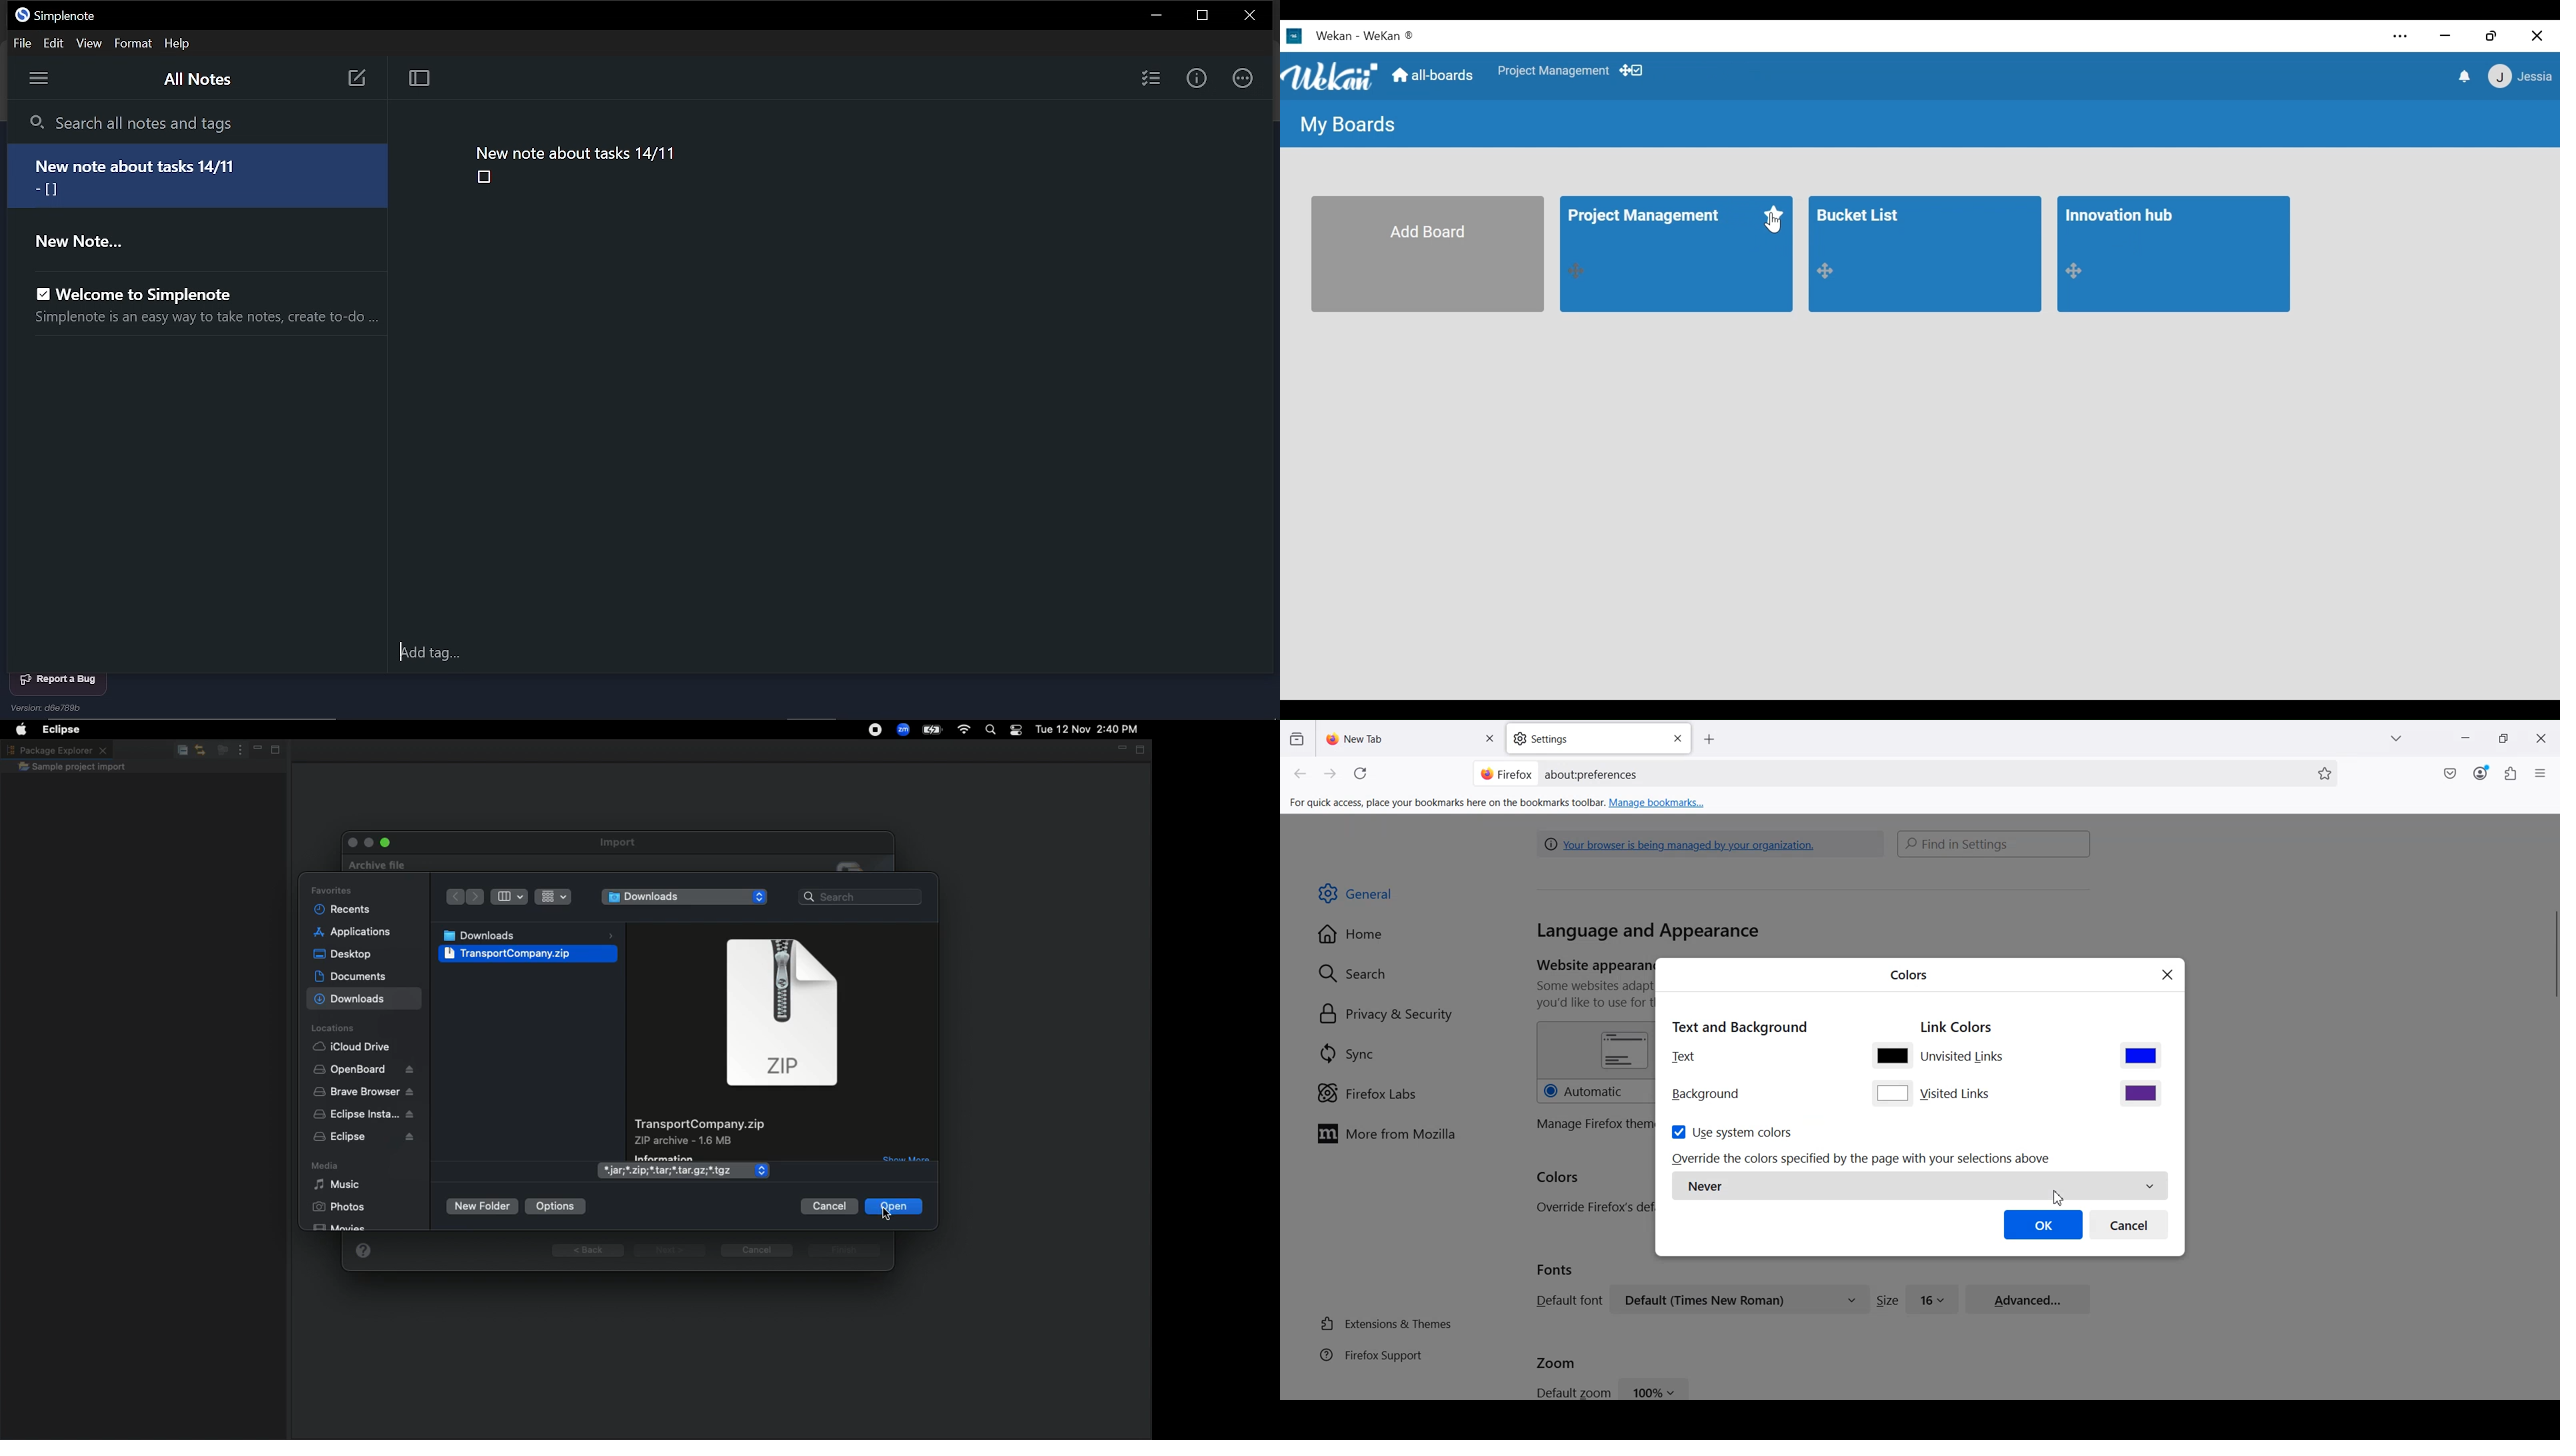 The image size is (2576, 1456). What do you see at coordinates (2141, 1093) in the screenshot?
I see `Choose Color` at bounding box center [2141, 1093].